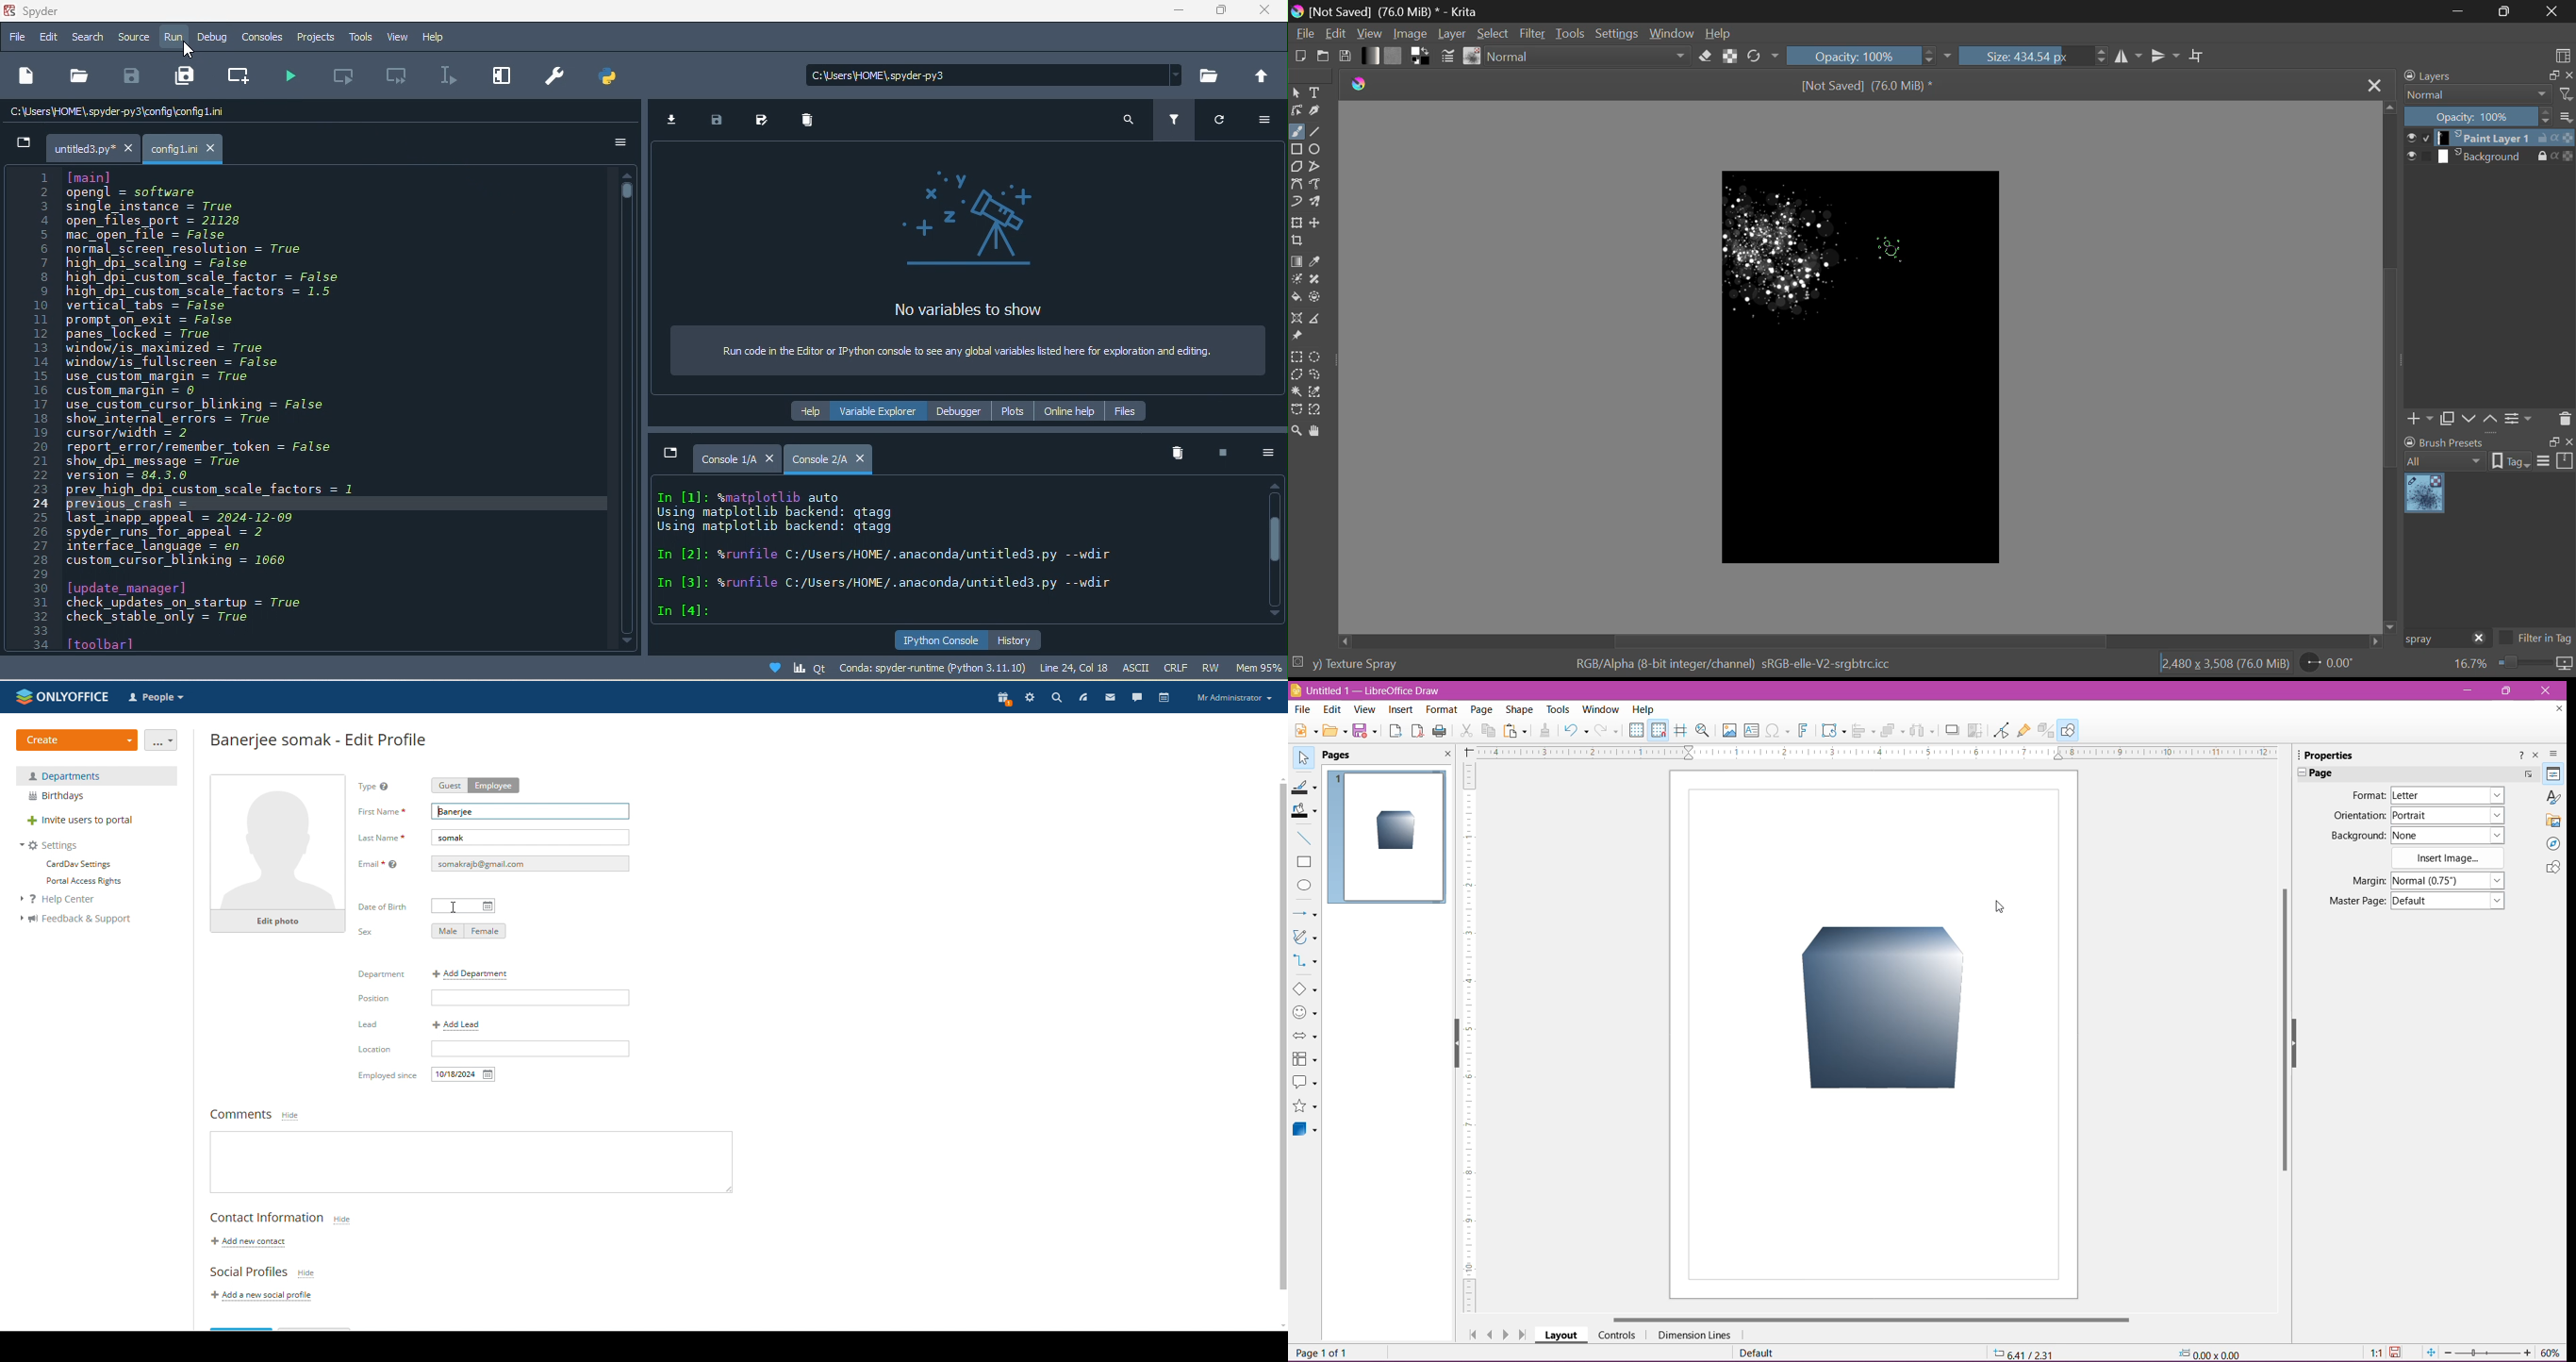  What do you see at coordinates (2478, 95) in the screenshot?
I see `normal` at bounding box center [2478, 95].